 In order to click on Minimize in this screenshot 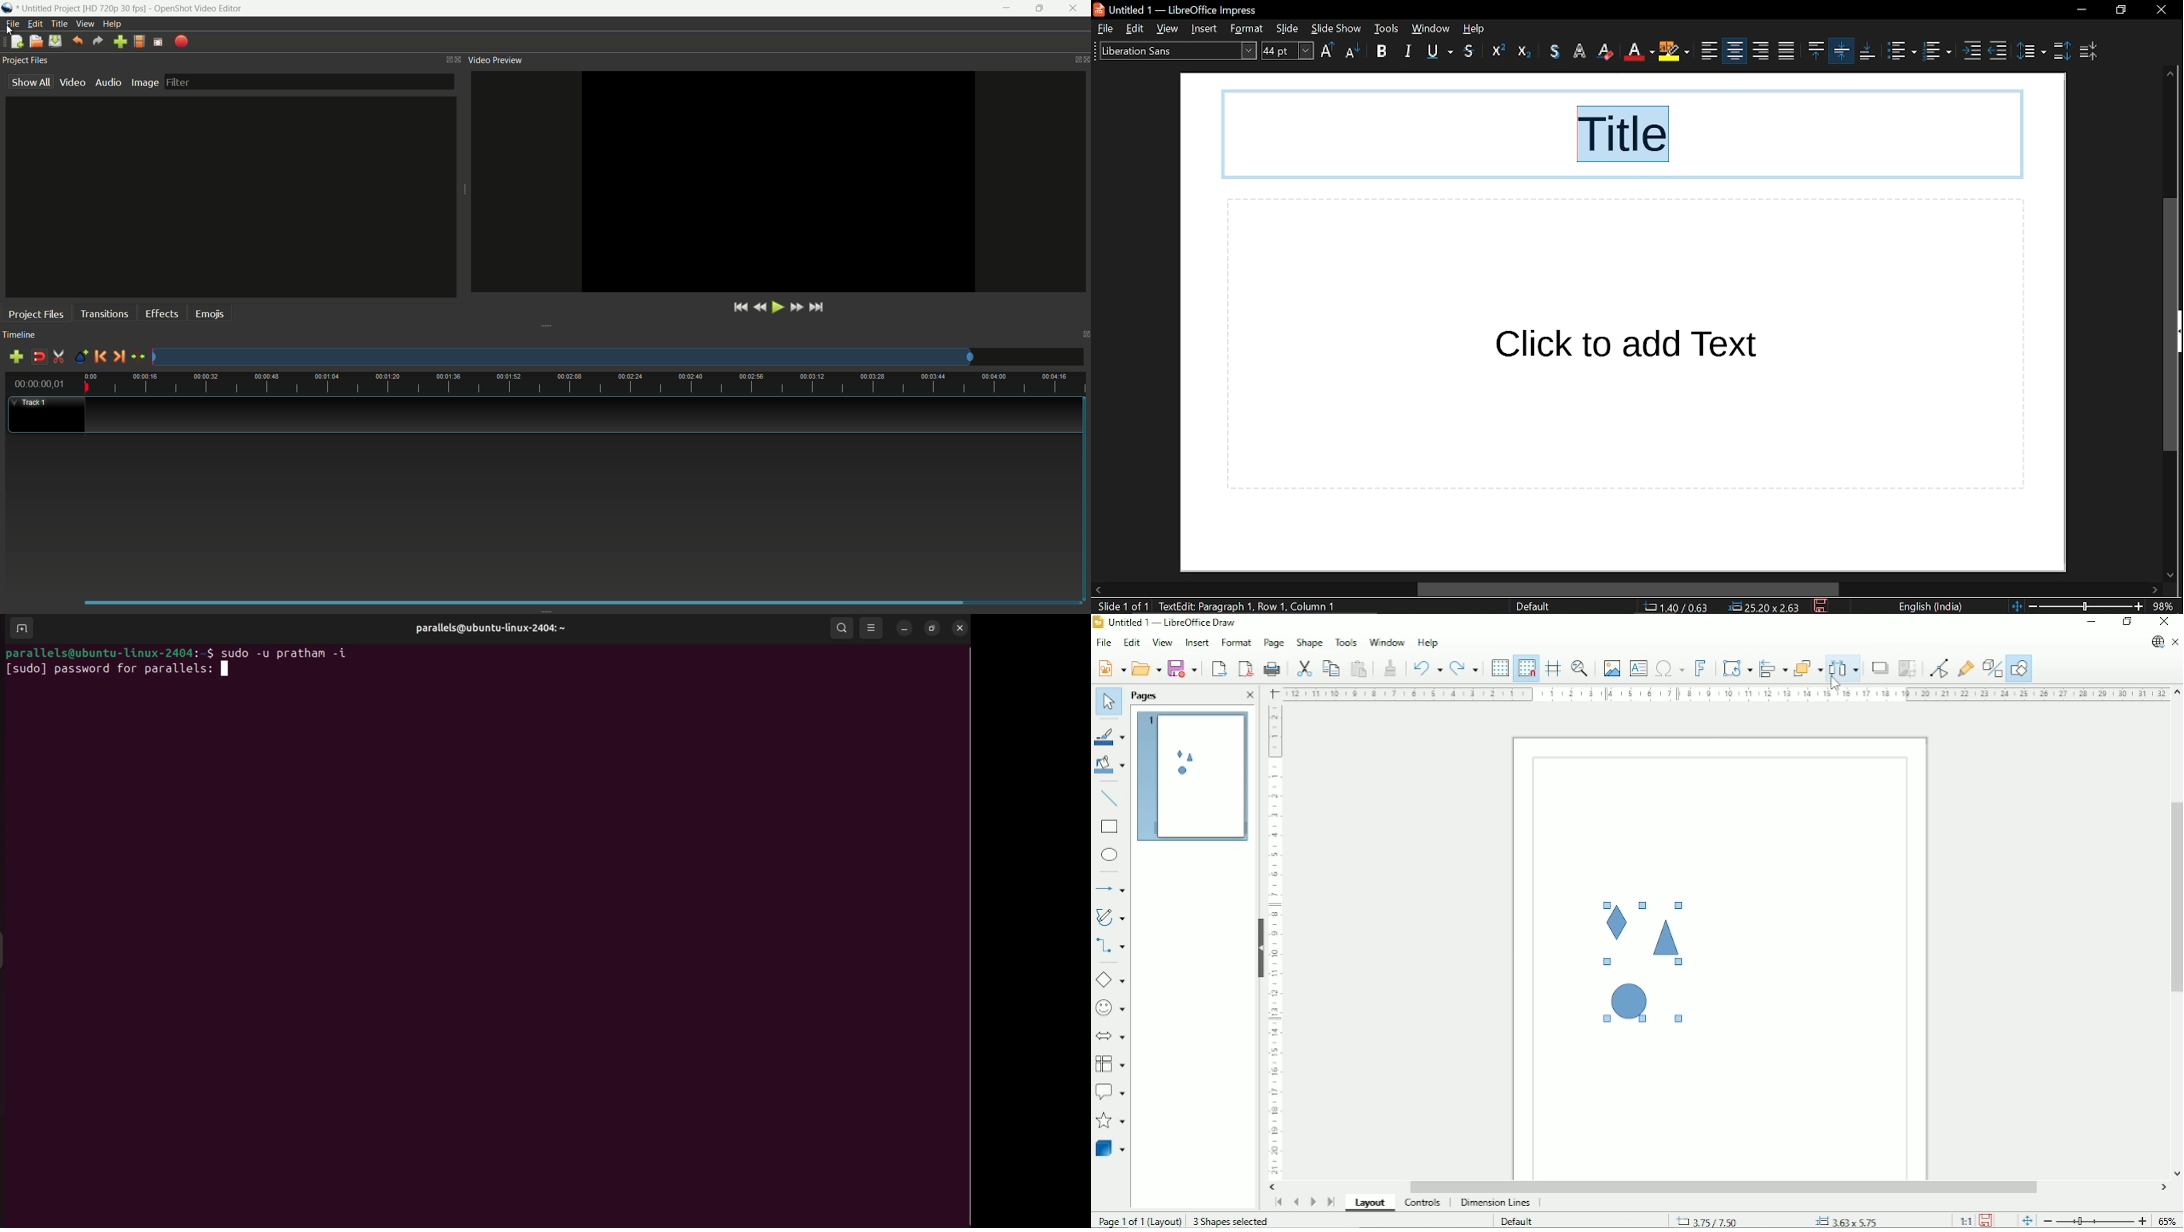, I will do `click(2091, 622)`.